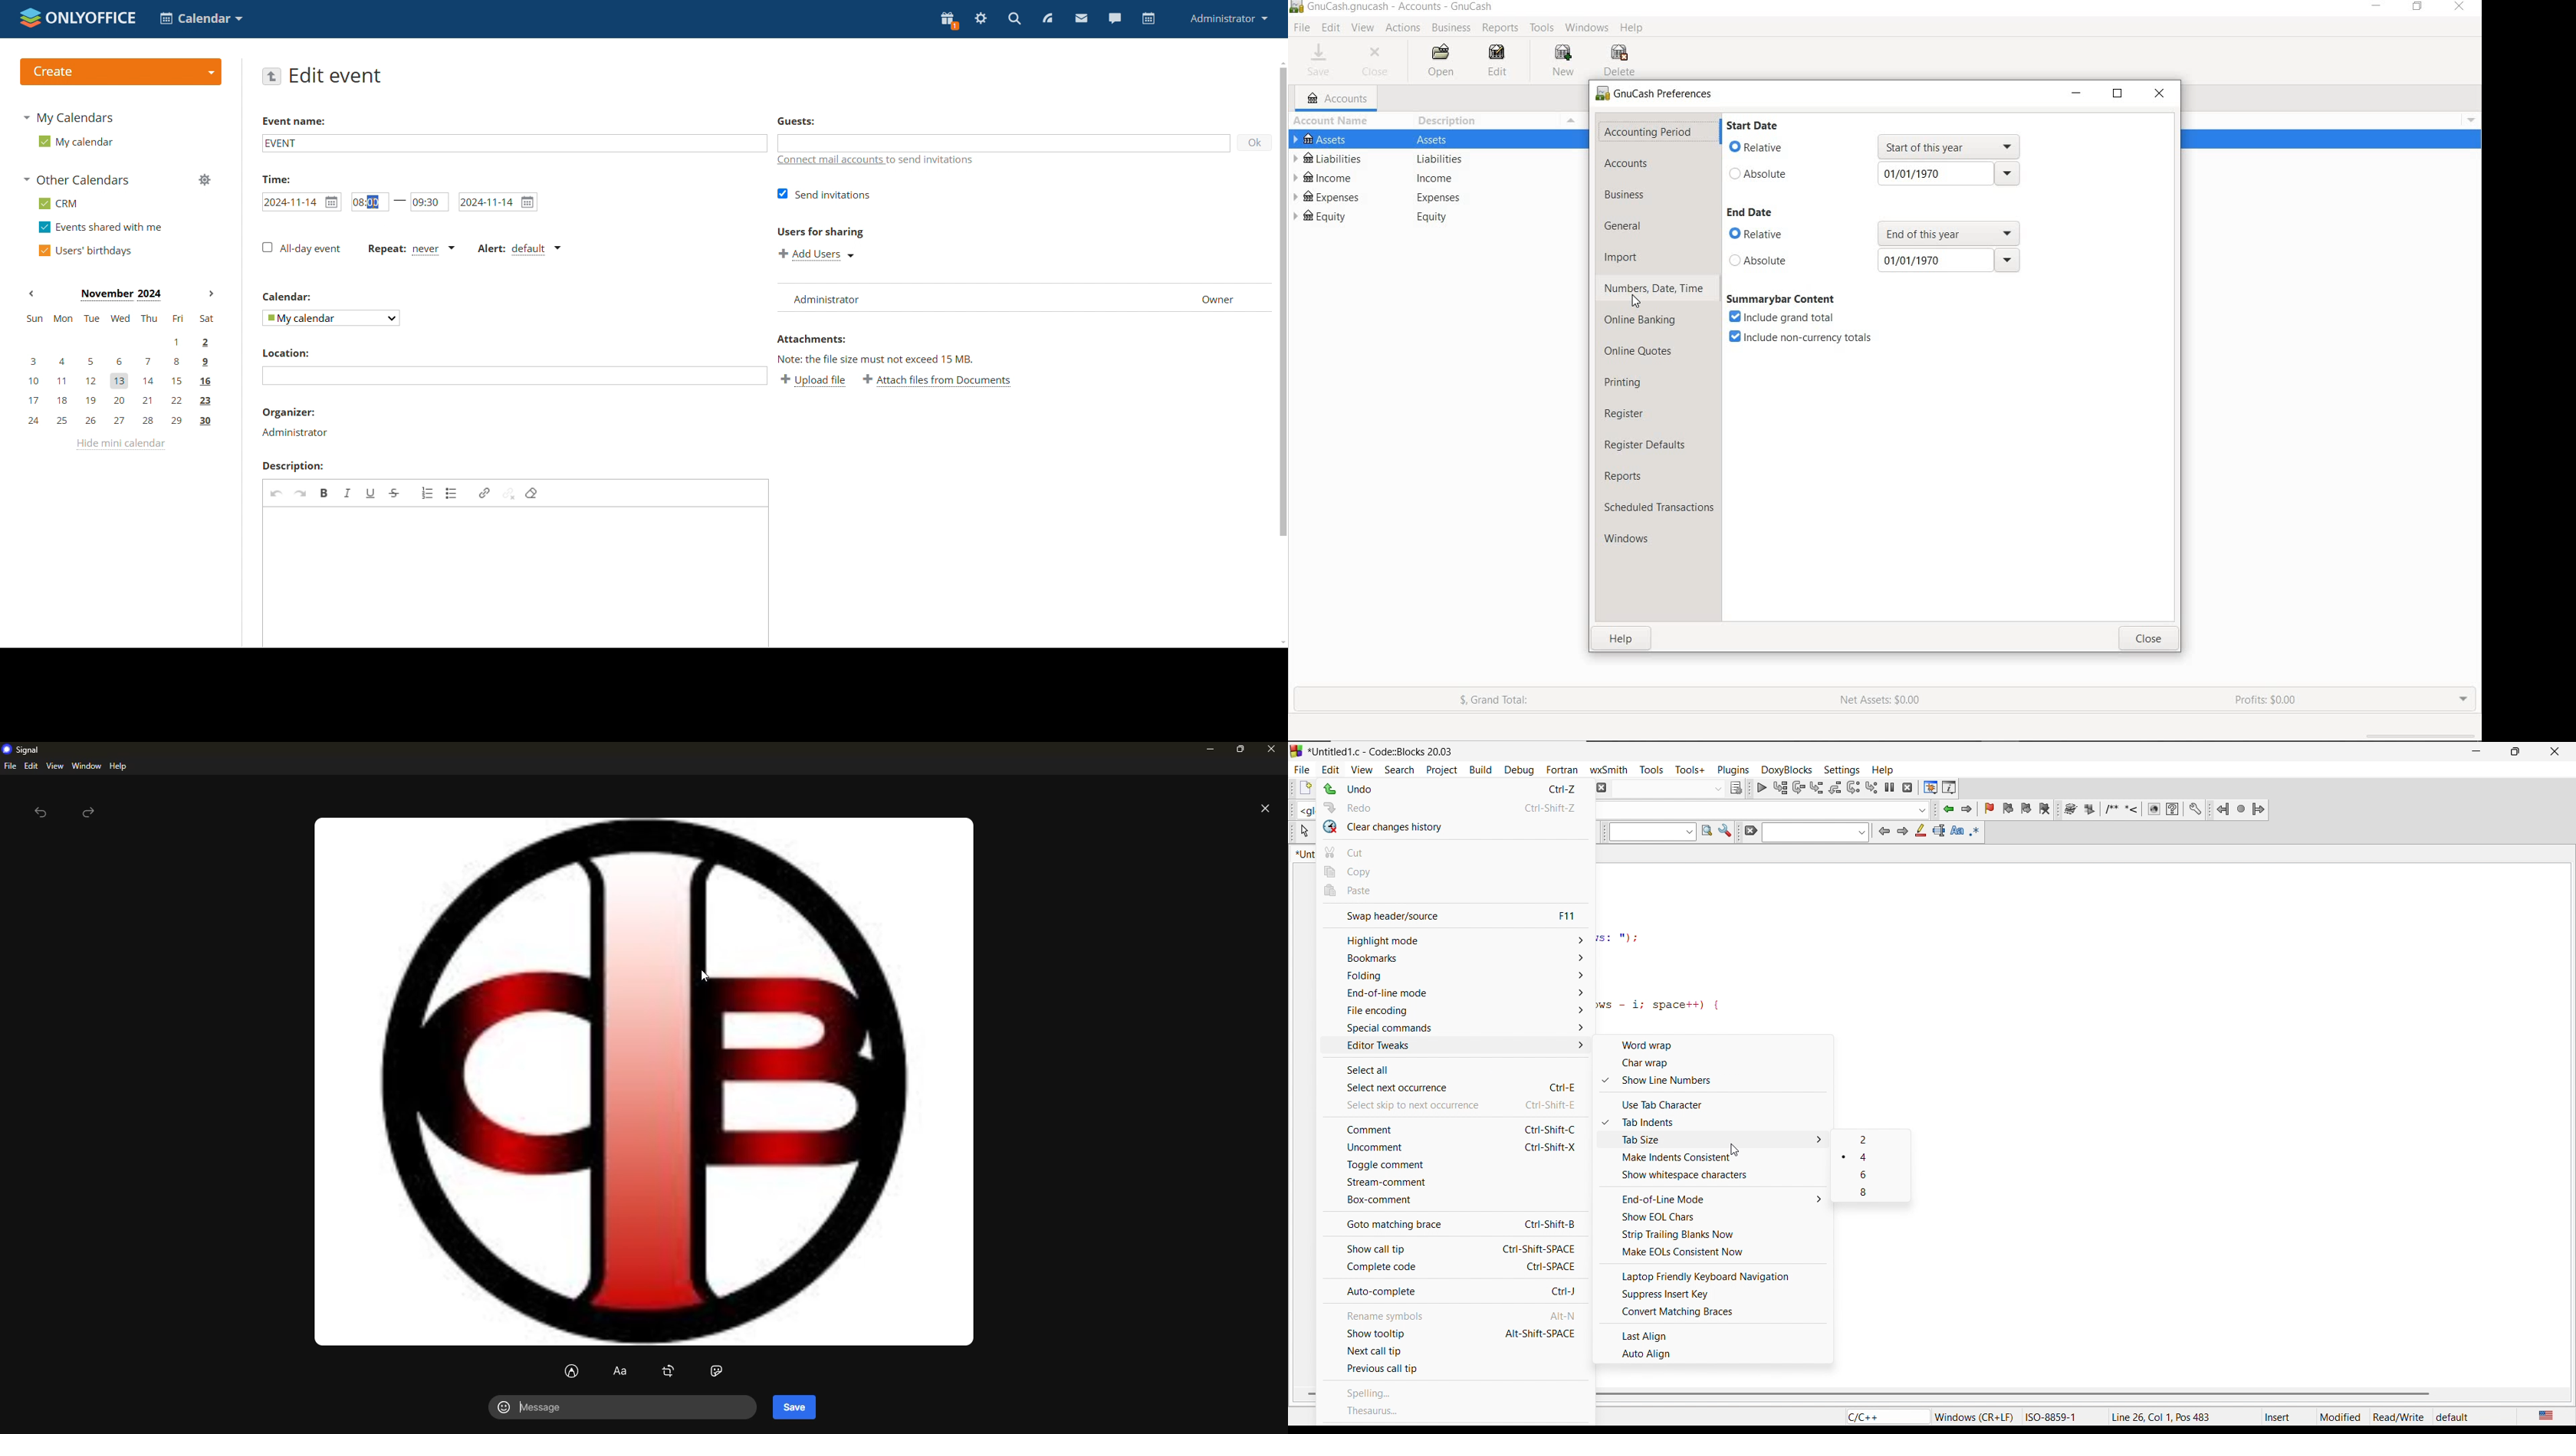 The image size is (2576, 1456). Describe the element at coordinates (1717, 1253) in the screenshot. I see `make eol consistent now` at that location.